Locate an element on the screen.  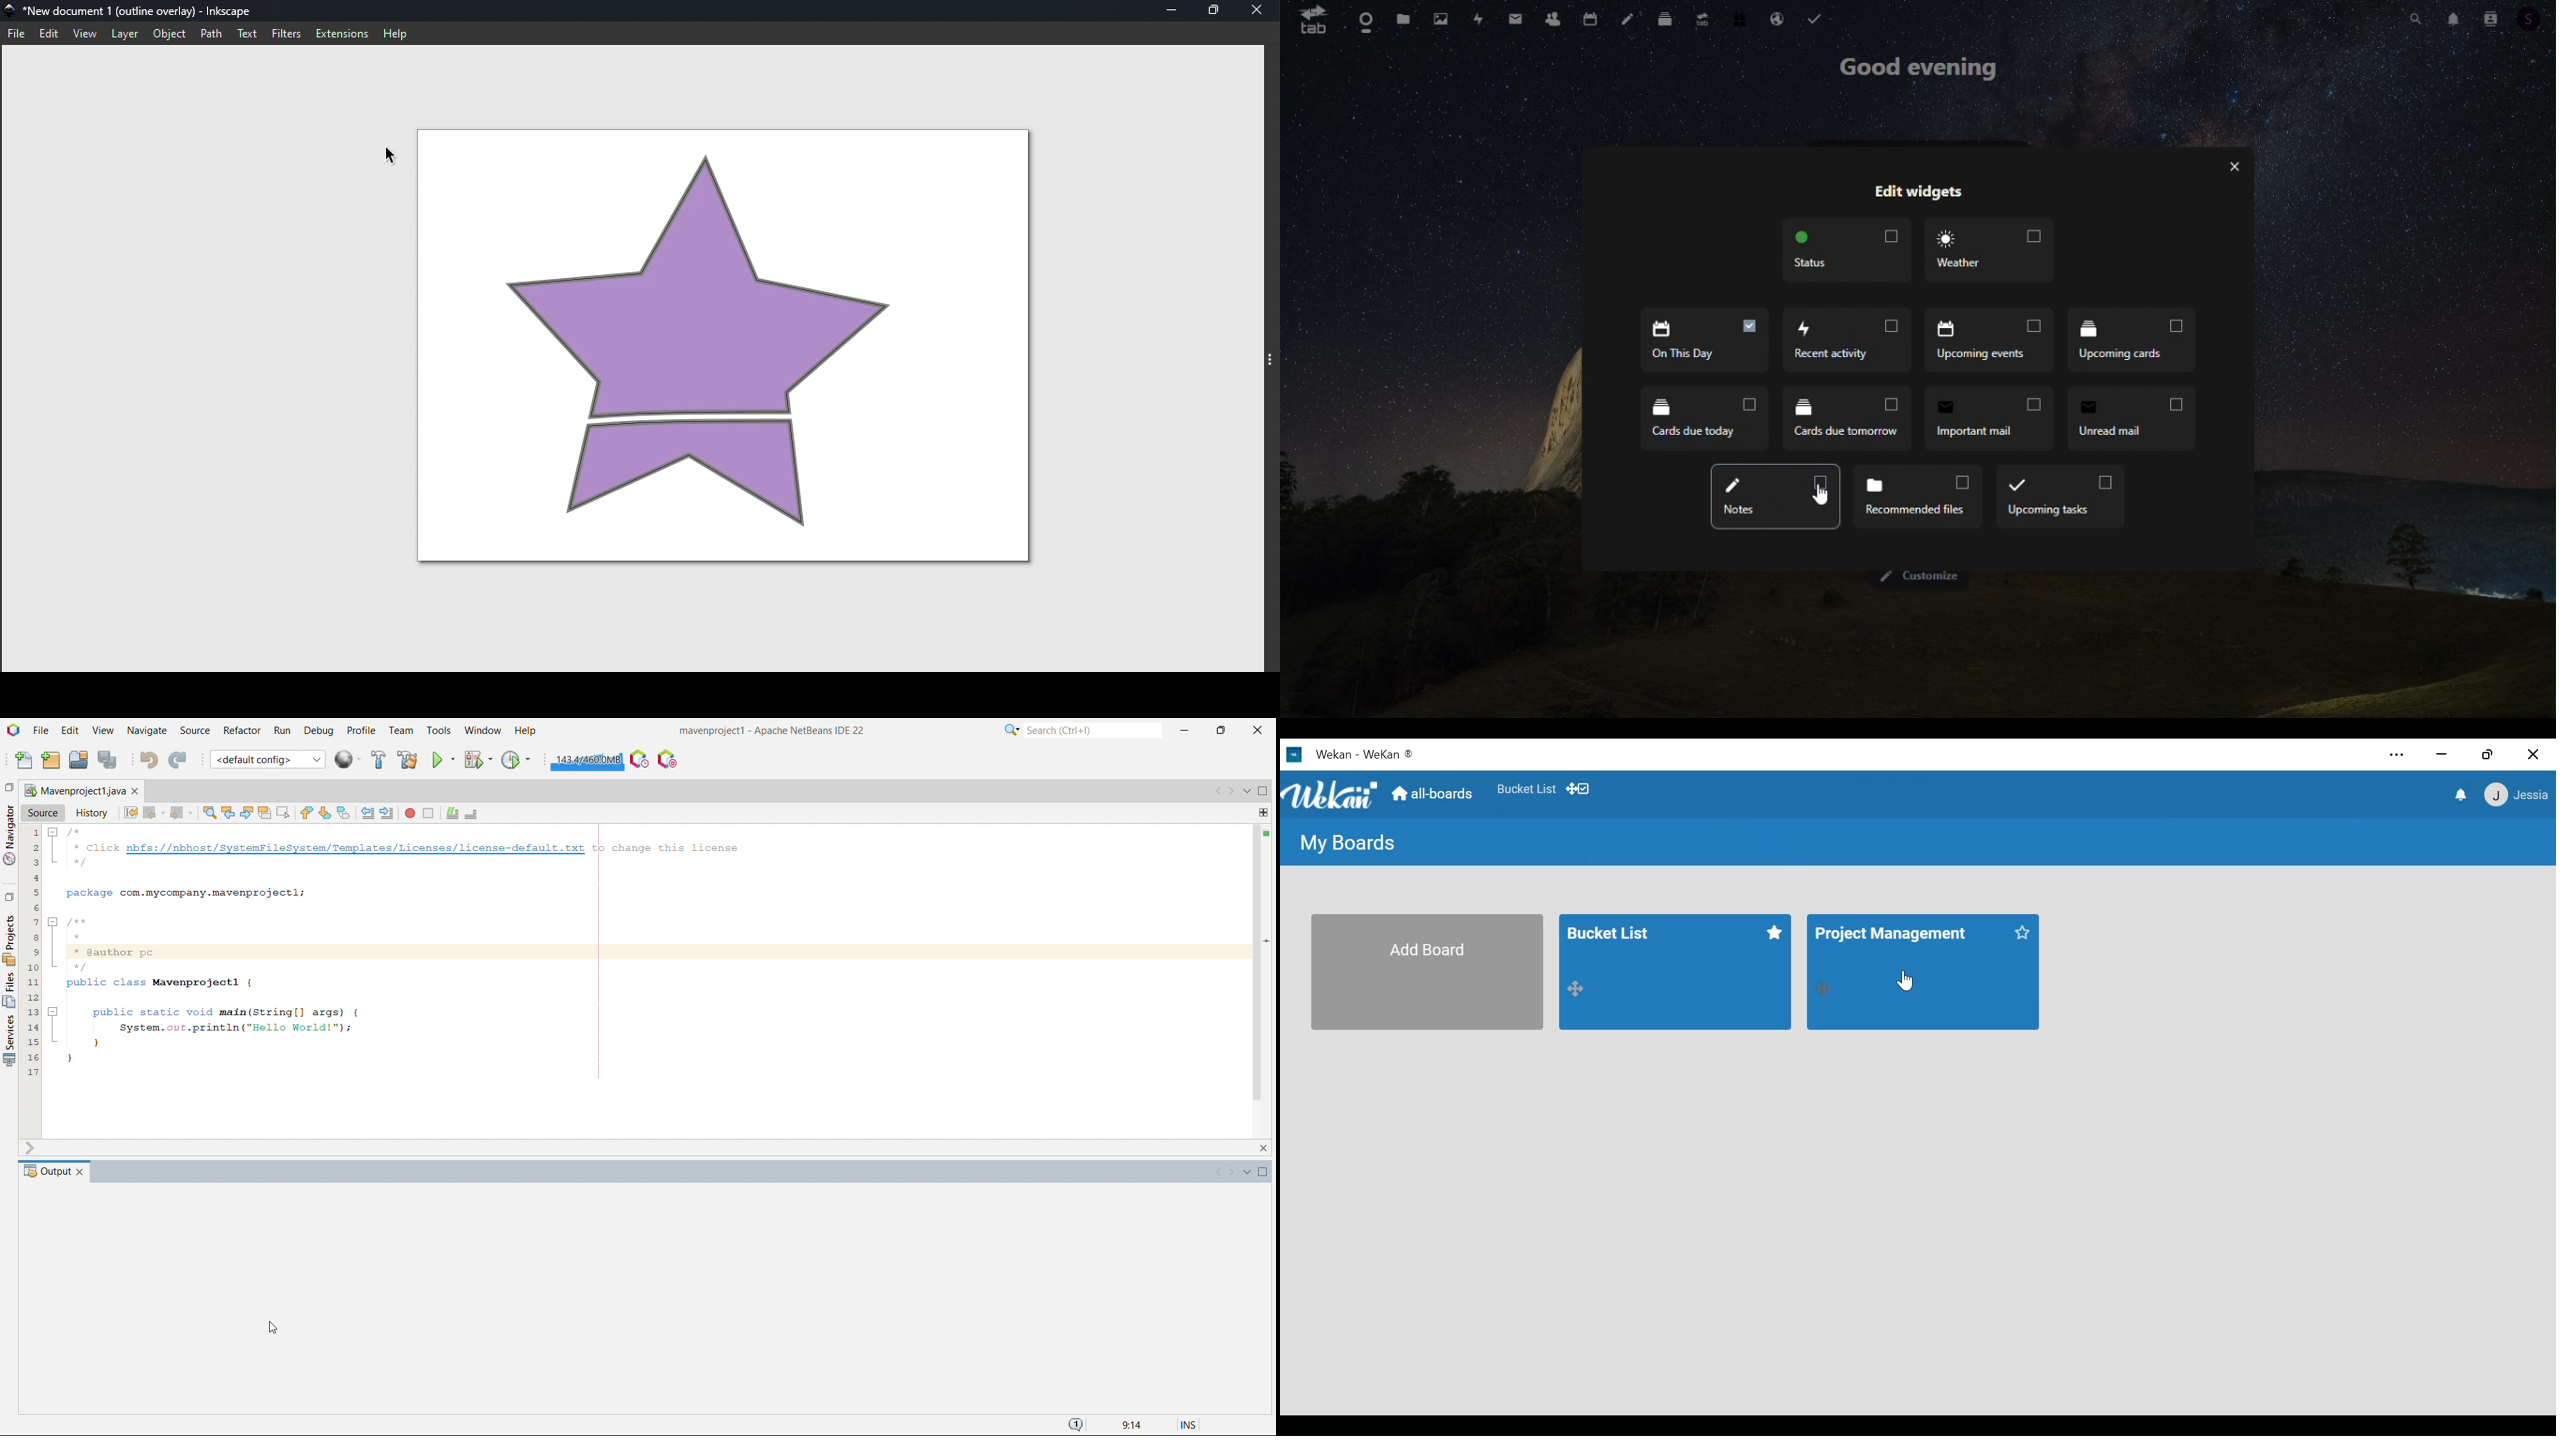
Recommended files is located at coordinates (1920, 498).